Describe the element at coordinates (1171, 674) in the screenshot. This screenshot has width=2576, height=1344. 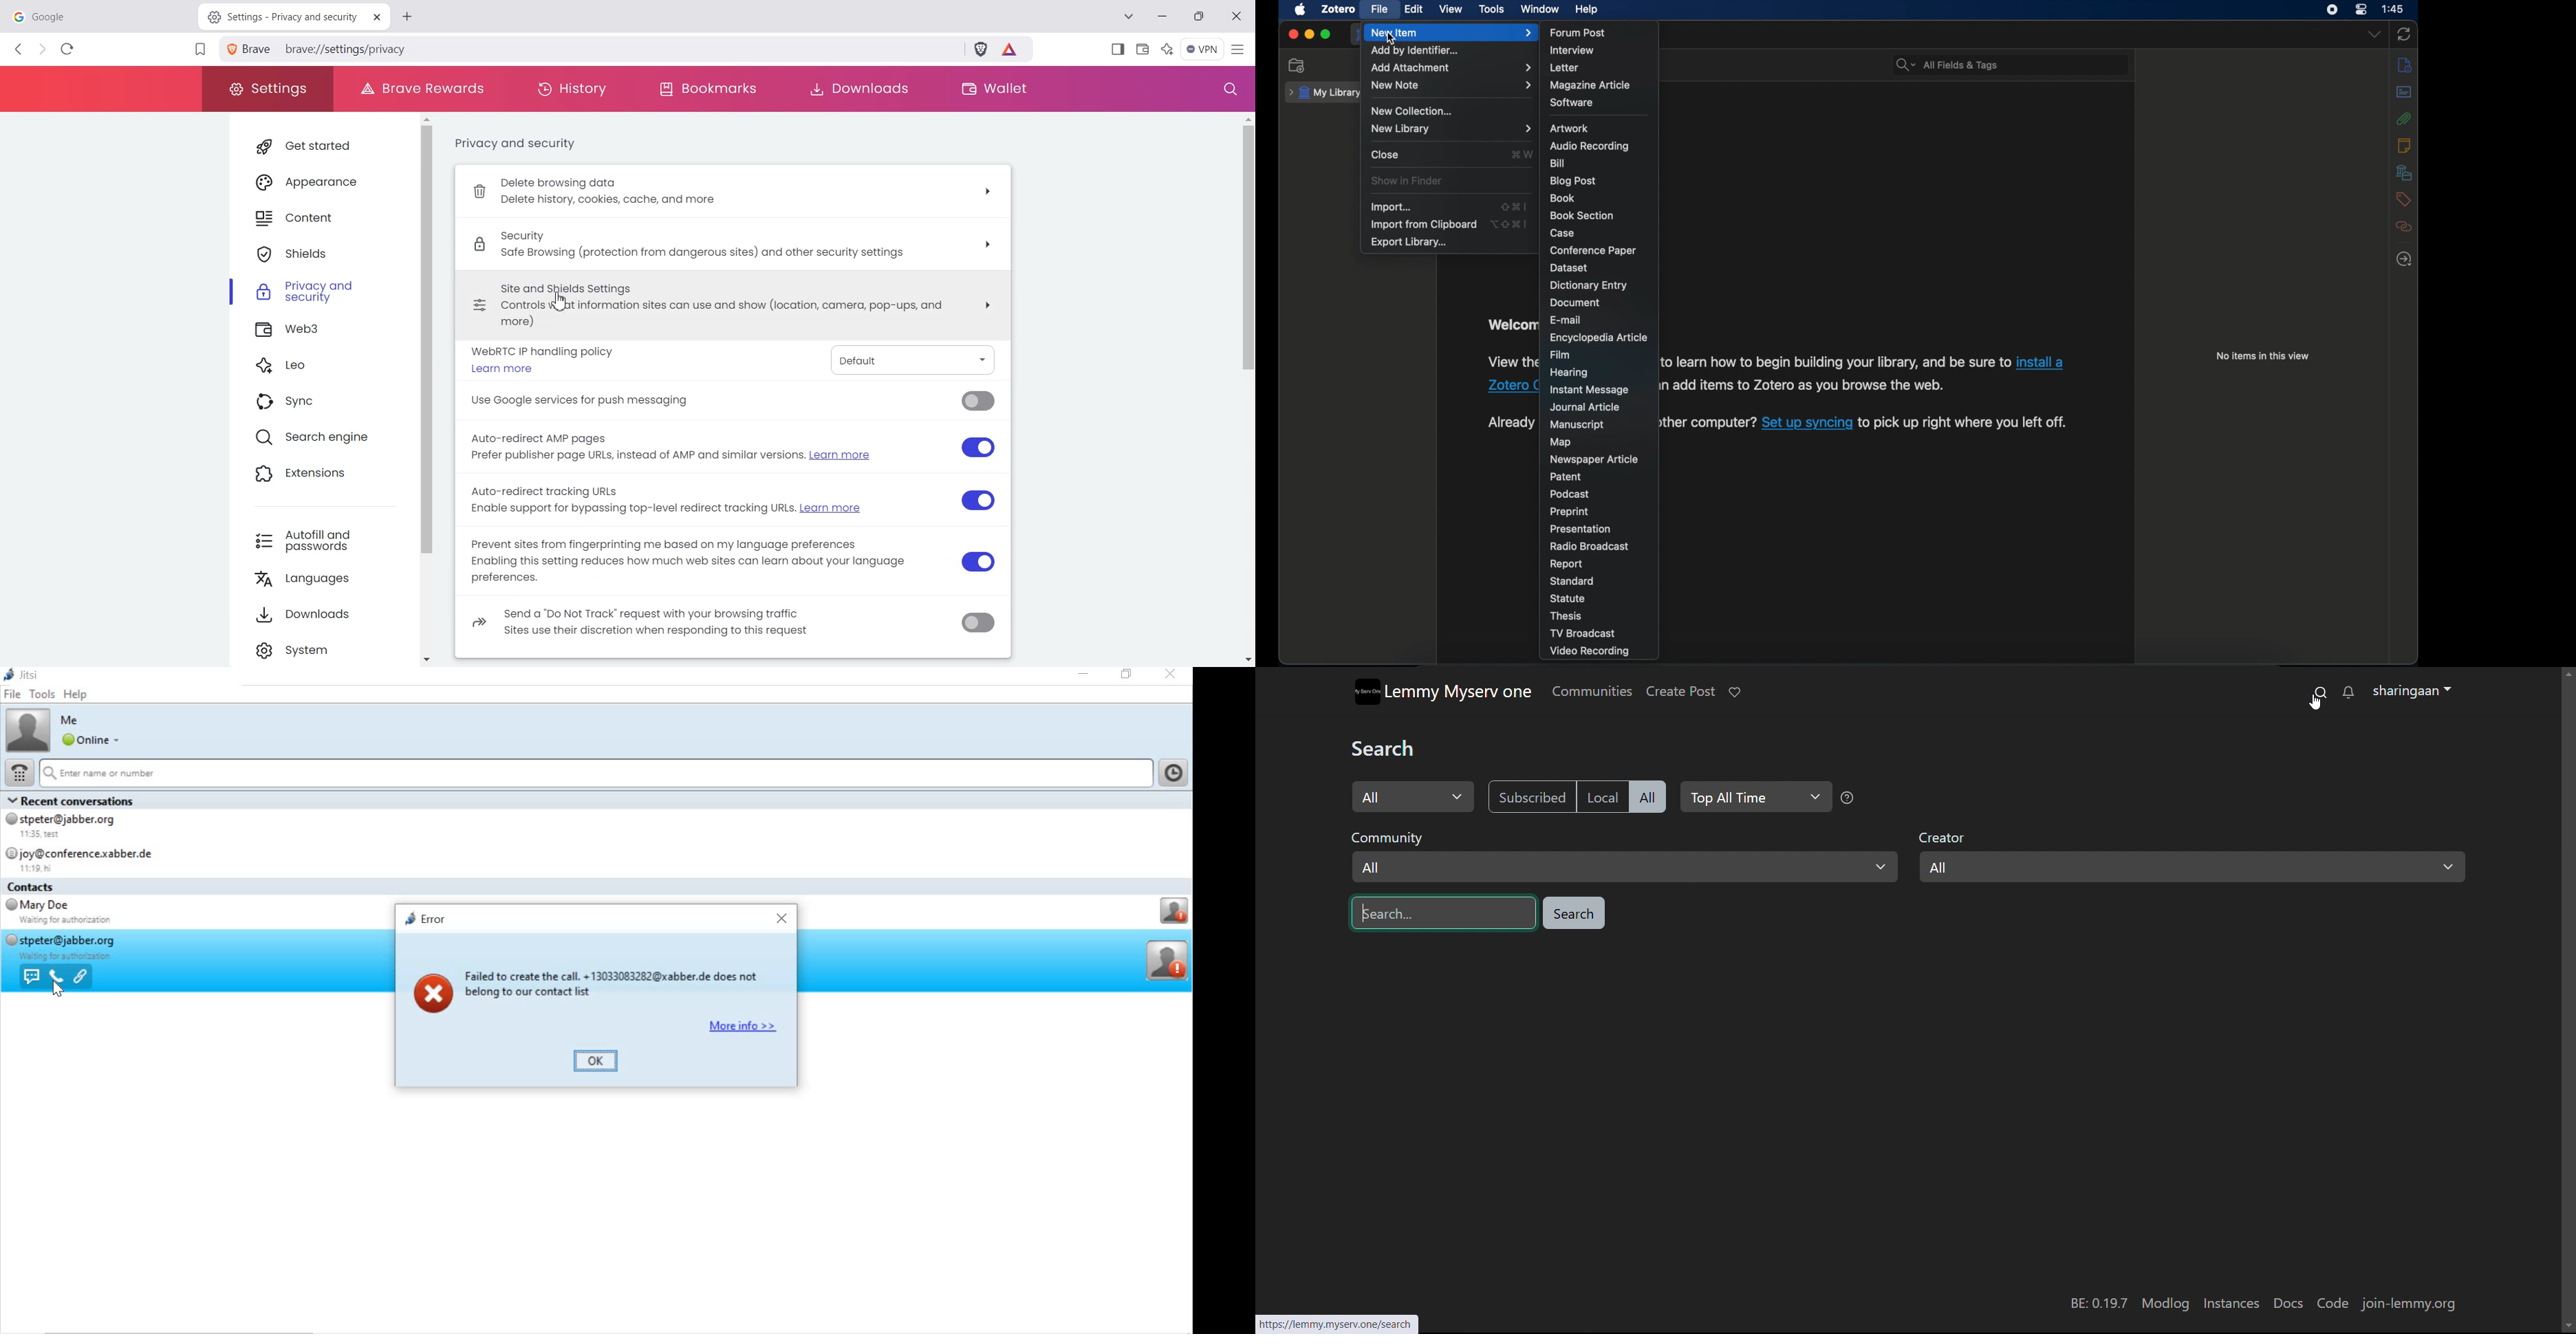
I see `close` at that location.